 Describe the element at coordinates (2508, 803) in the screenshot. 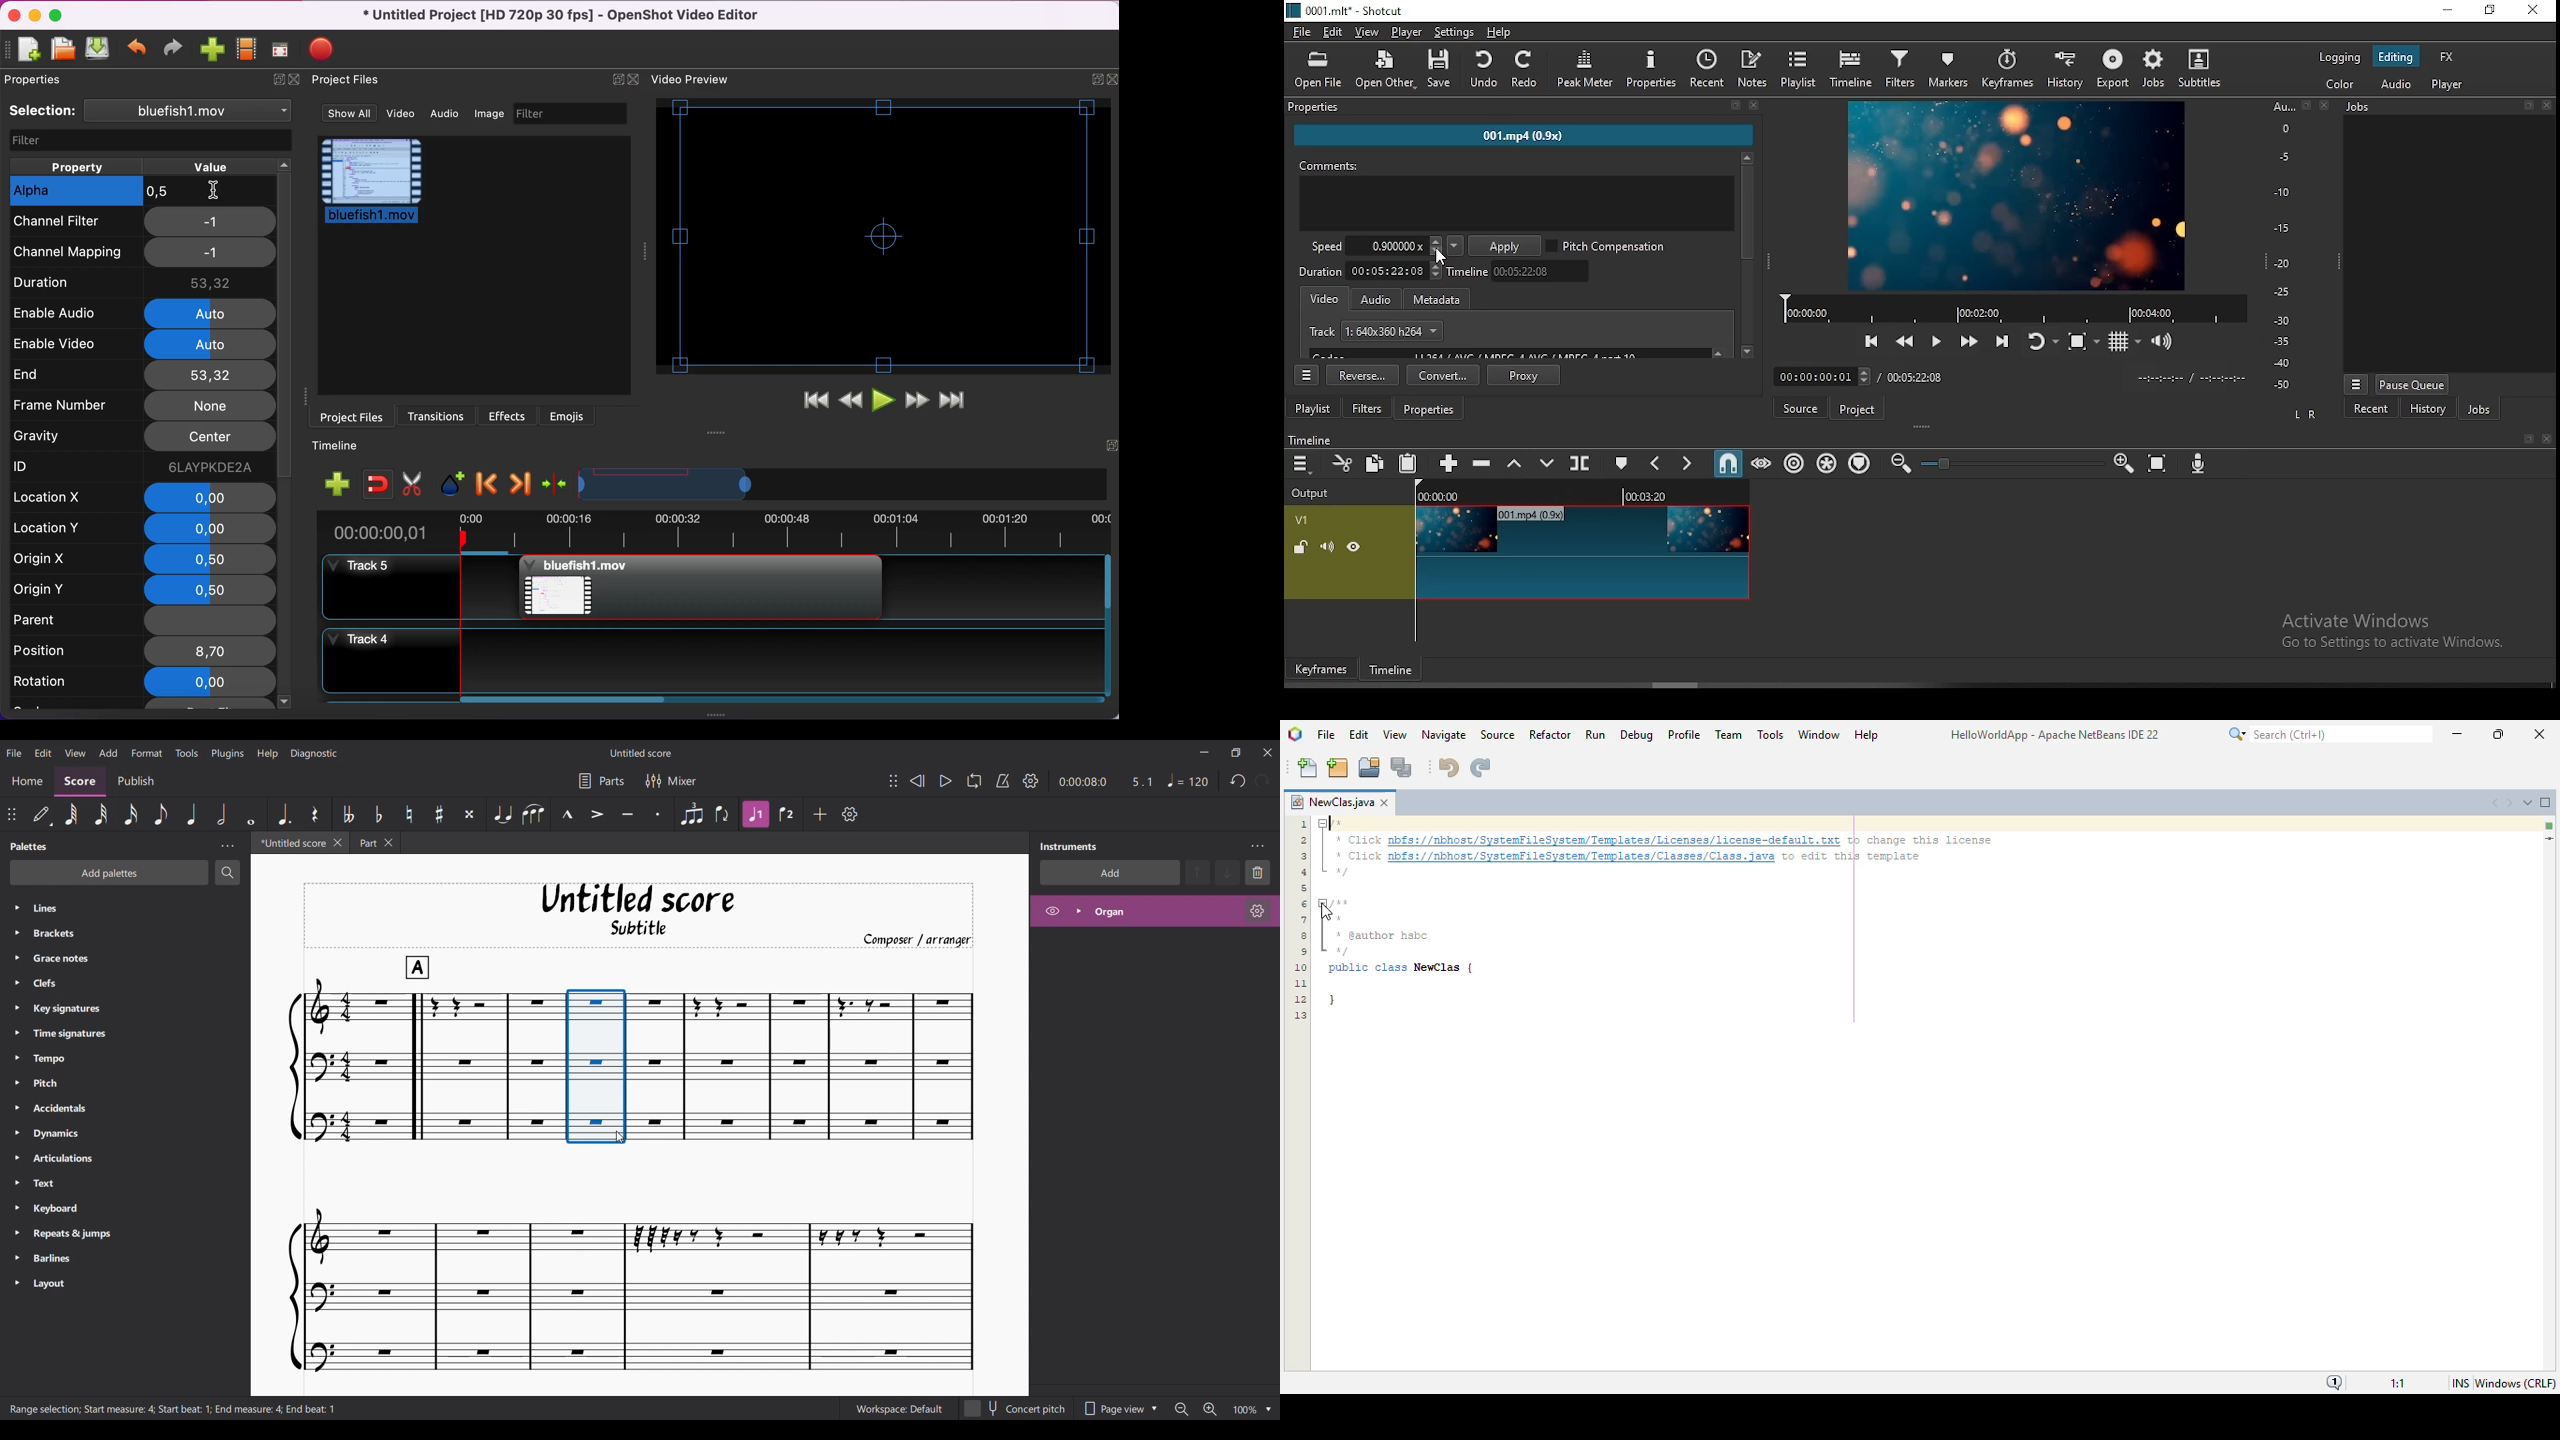

I see `scroll documents right` at that location.